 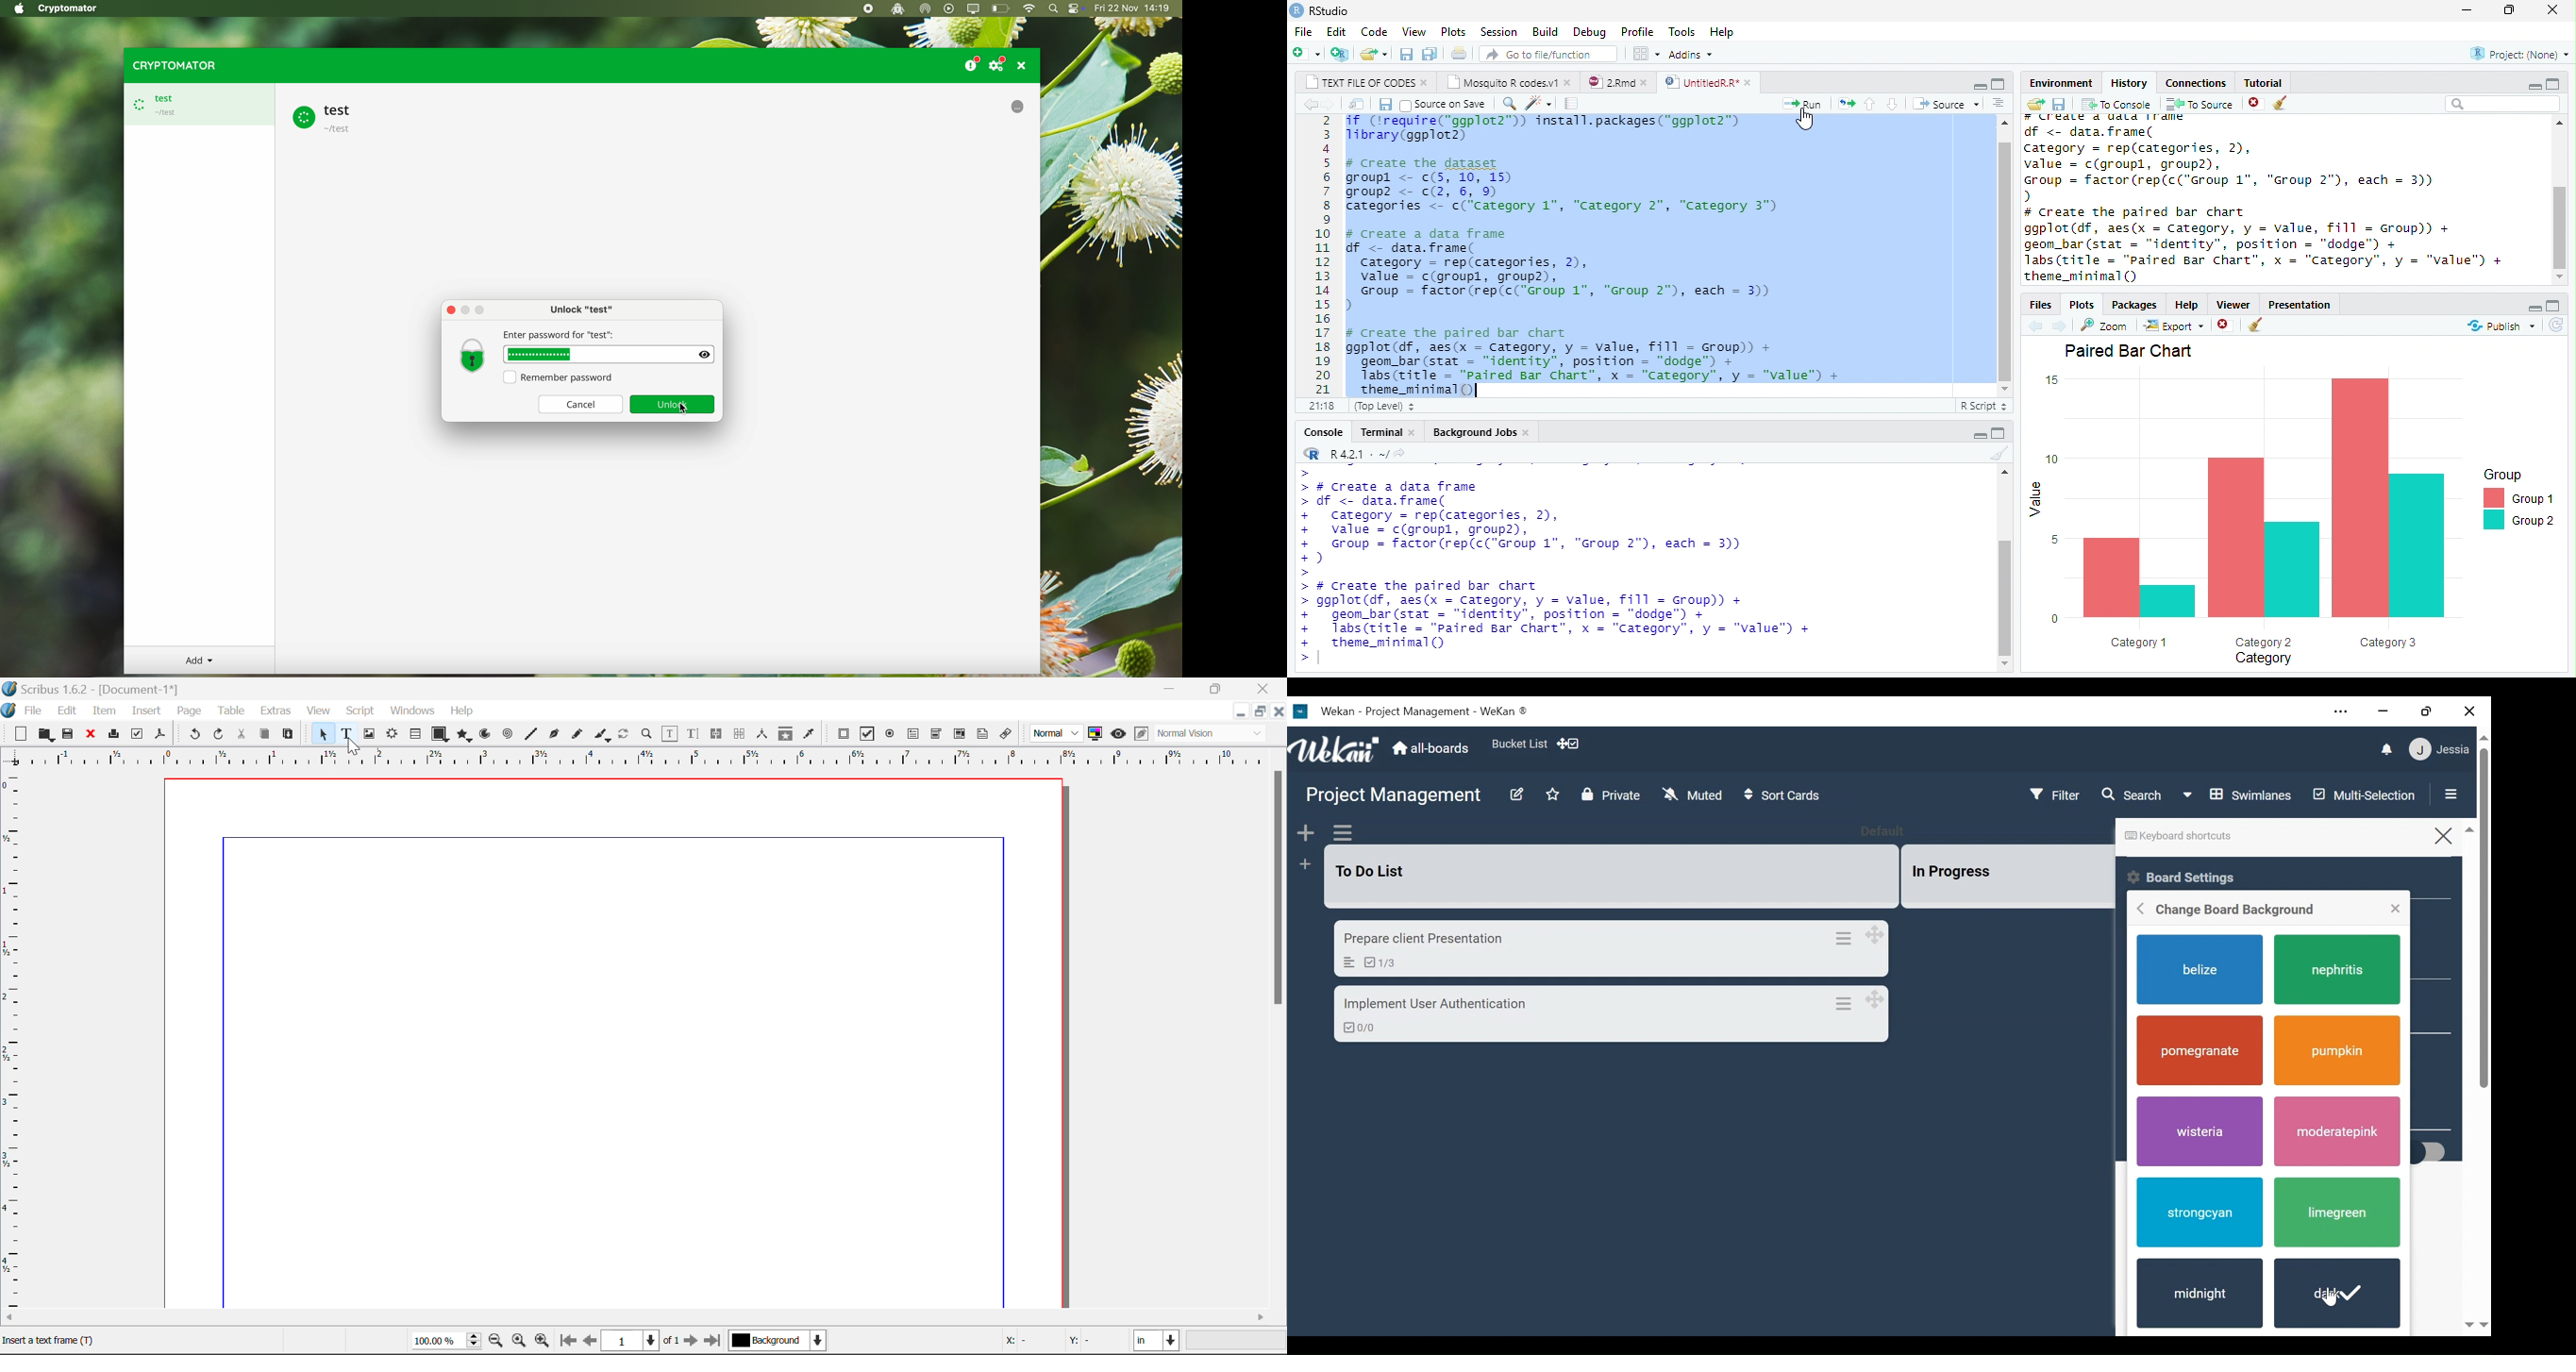 I want to click on new file, so click(x=1305, y=53).